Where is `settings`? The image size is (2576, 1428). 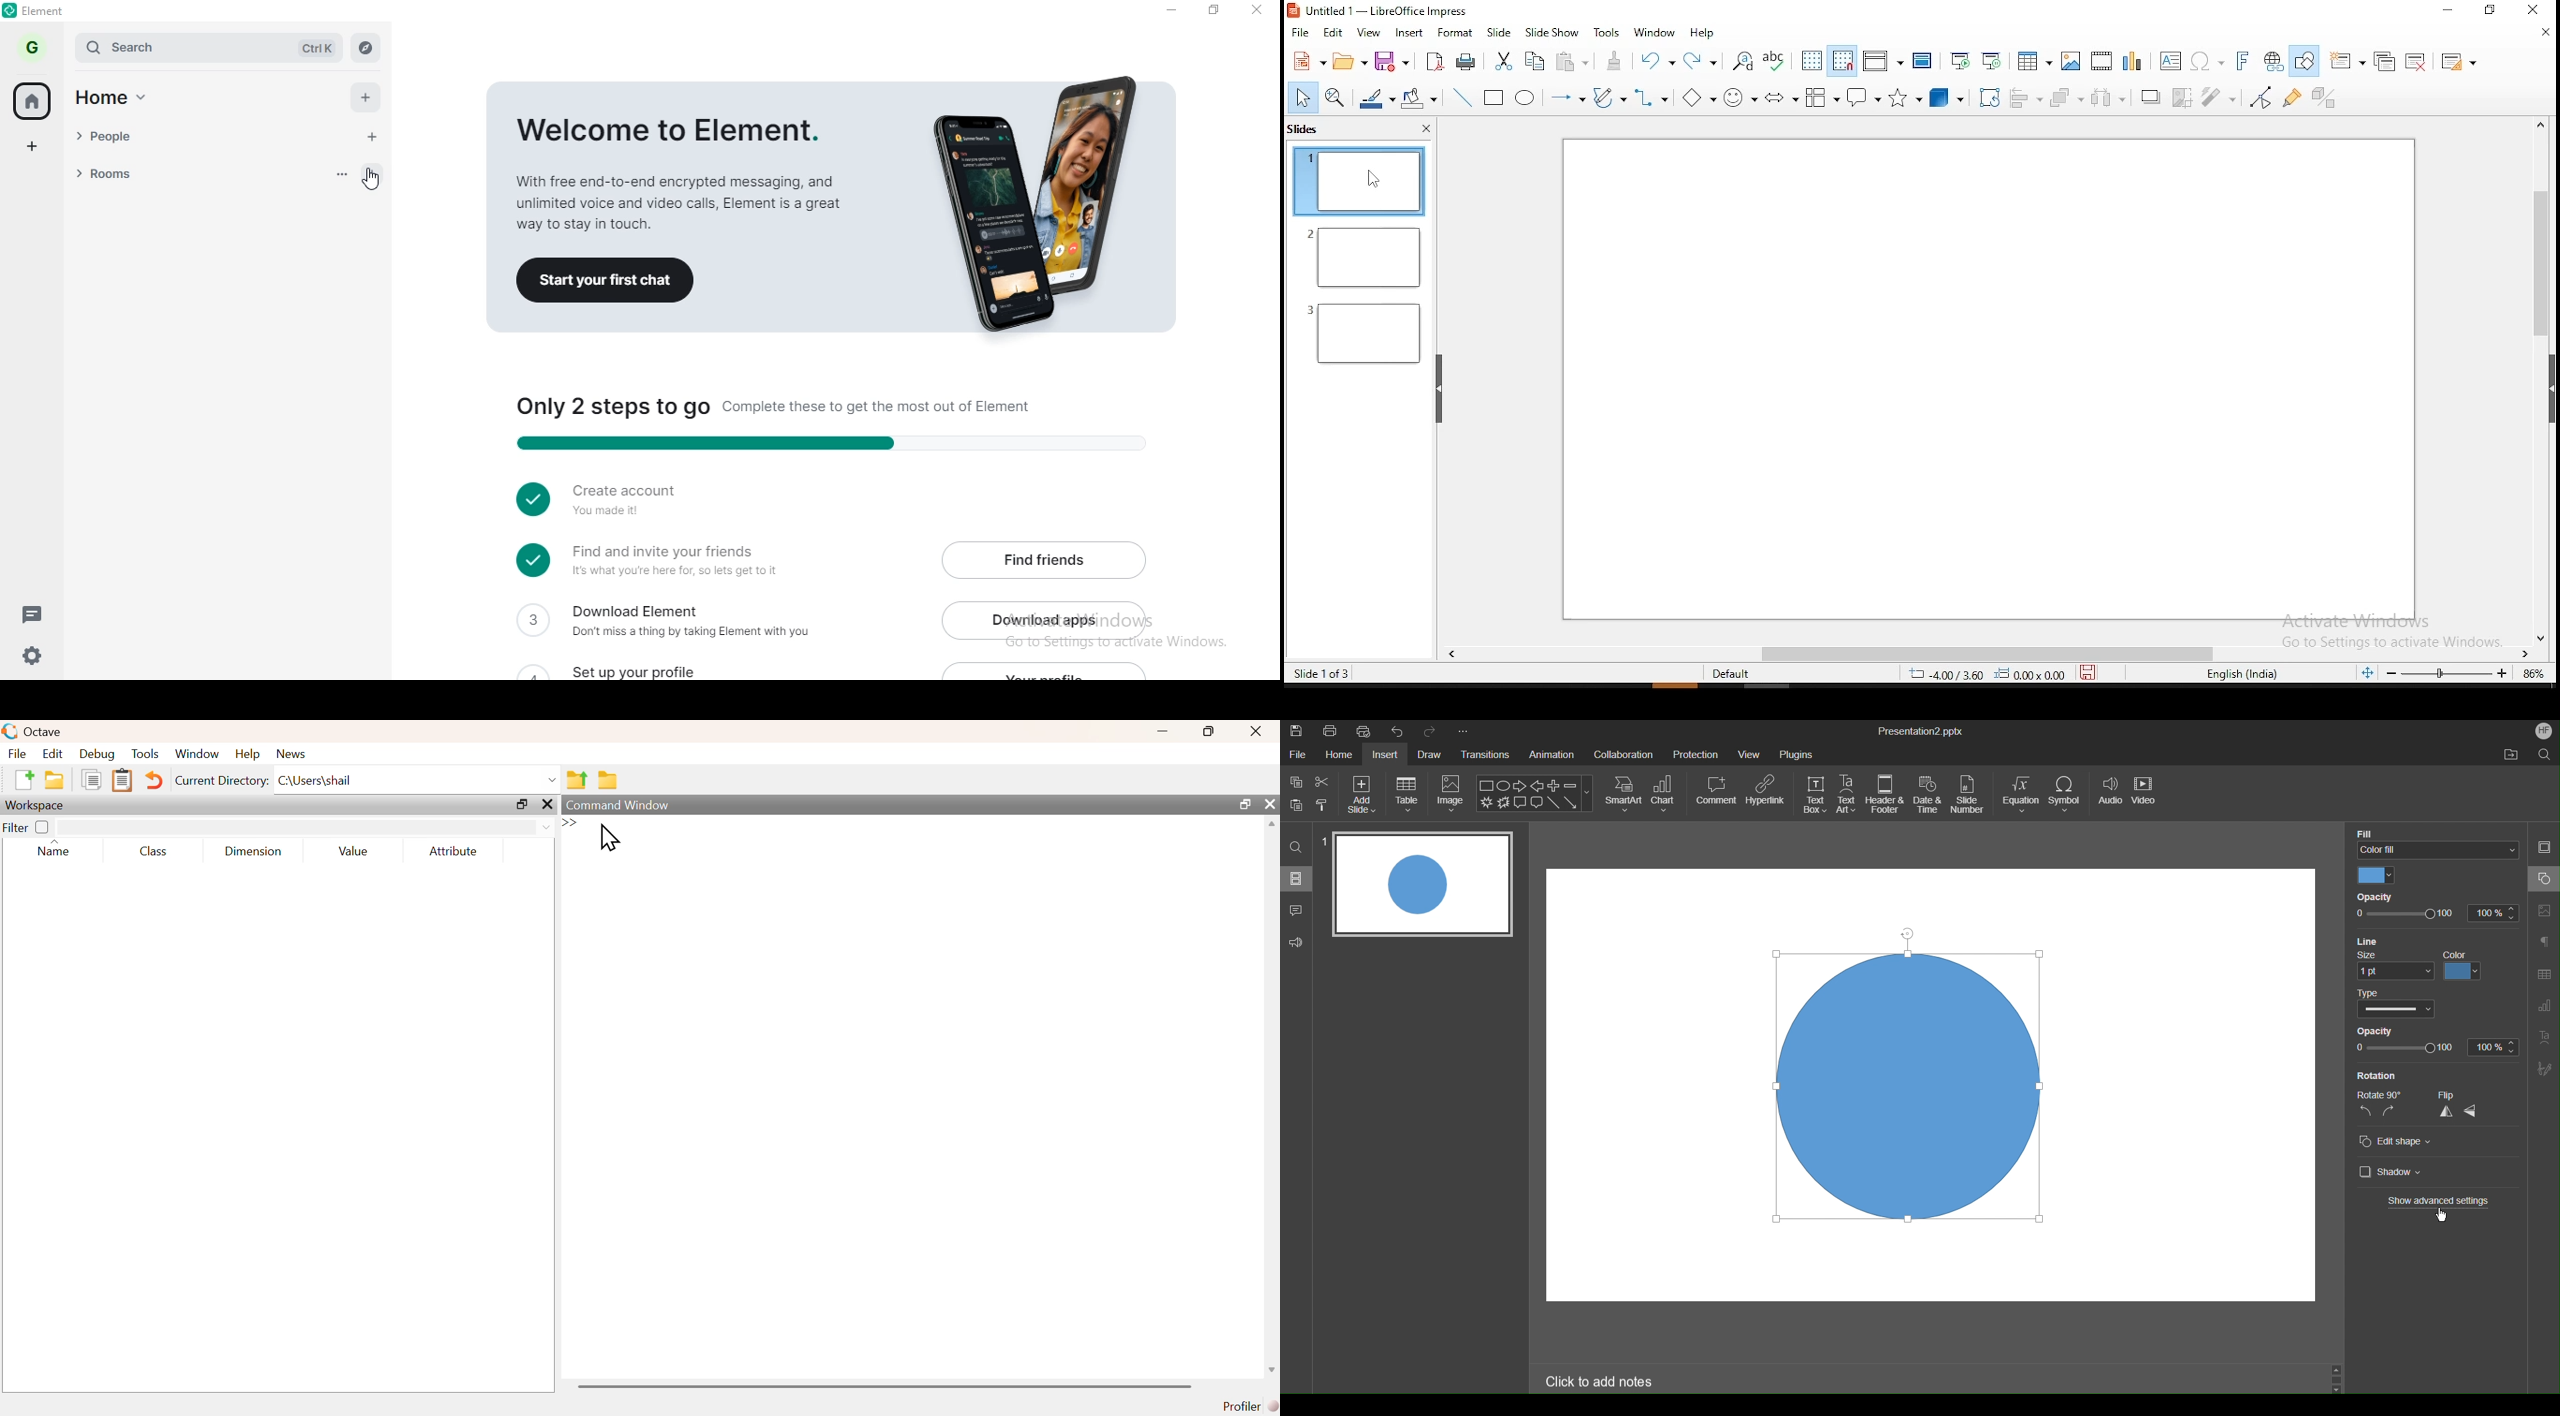 settings is located at coordinates (27, 660).